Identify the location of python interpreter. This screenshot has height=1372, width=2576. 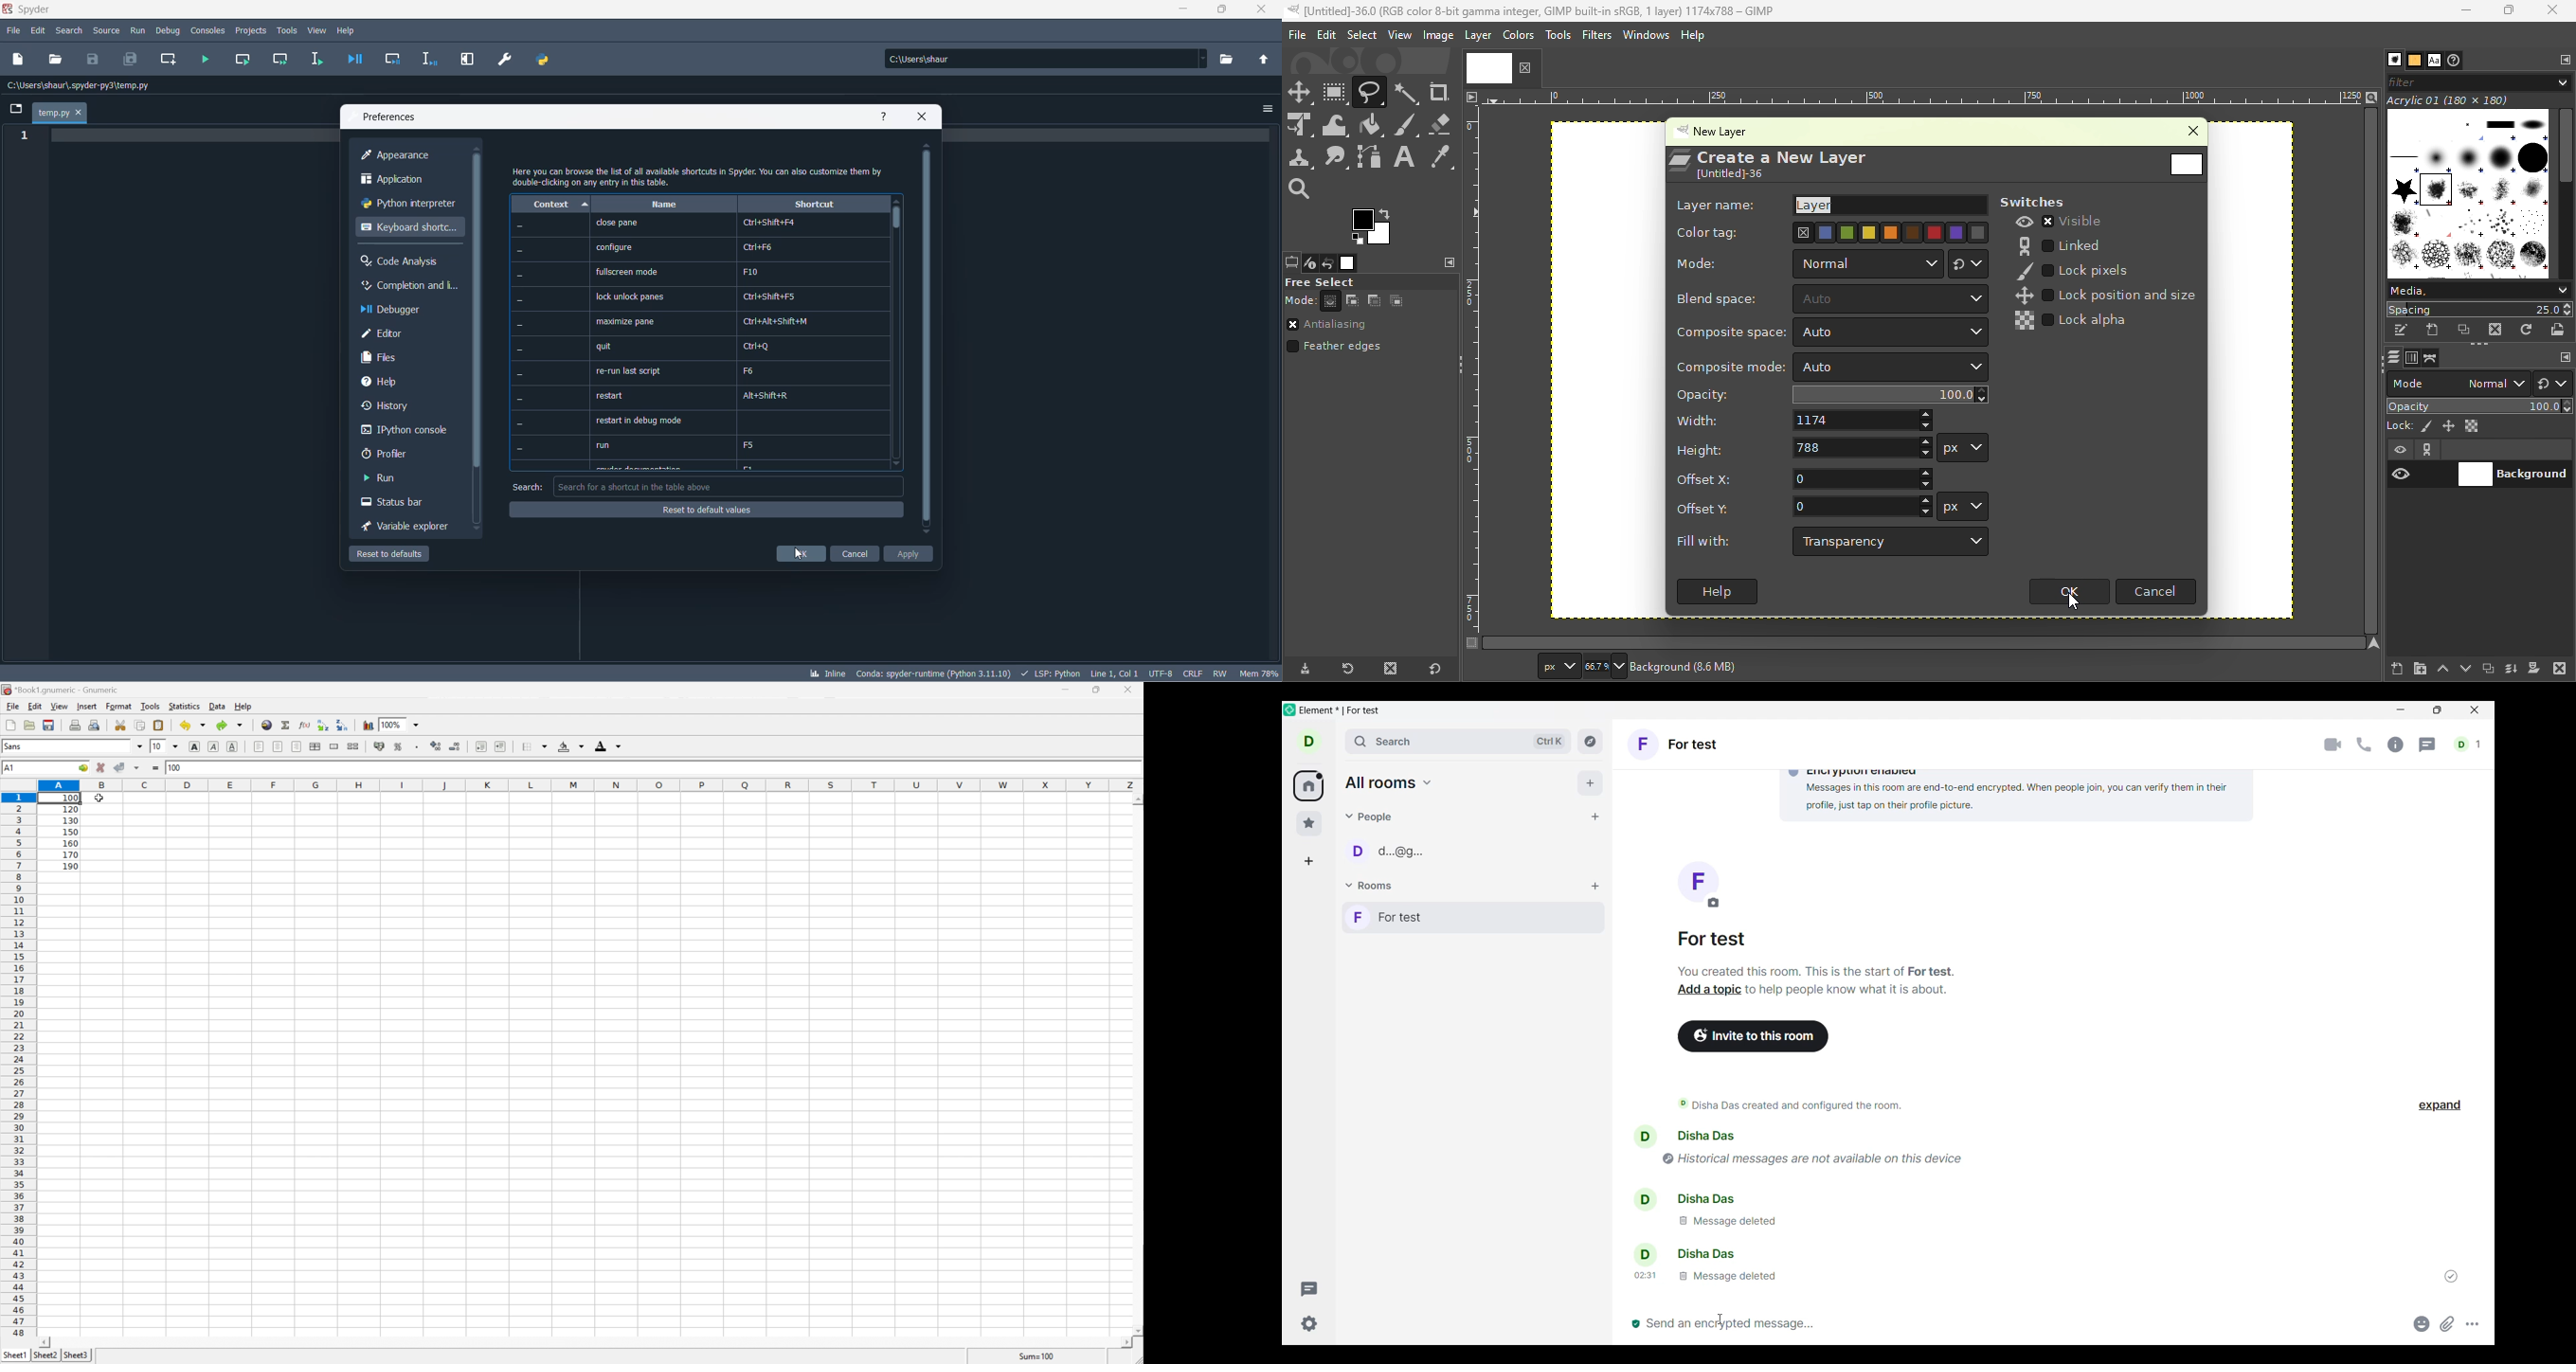
(408, 205).